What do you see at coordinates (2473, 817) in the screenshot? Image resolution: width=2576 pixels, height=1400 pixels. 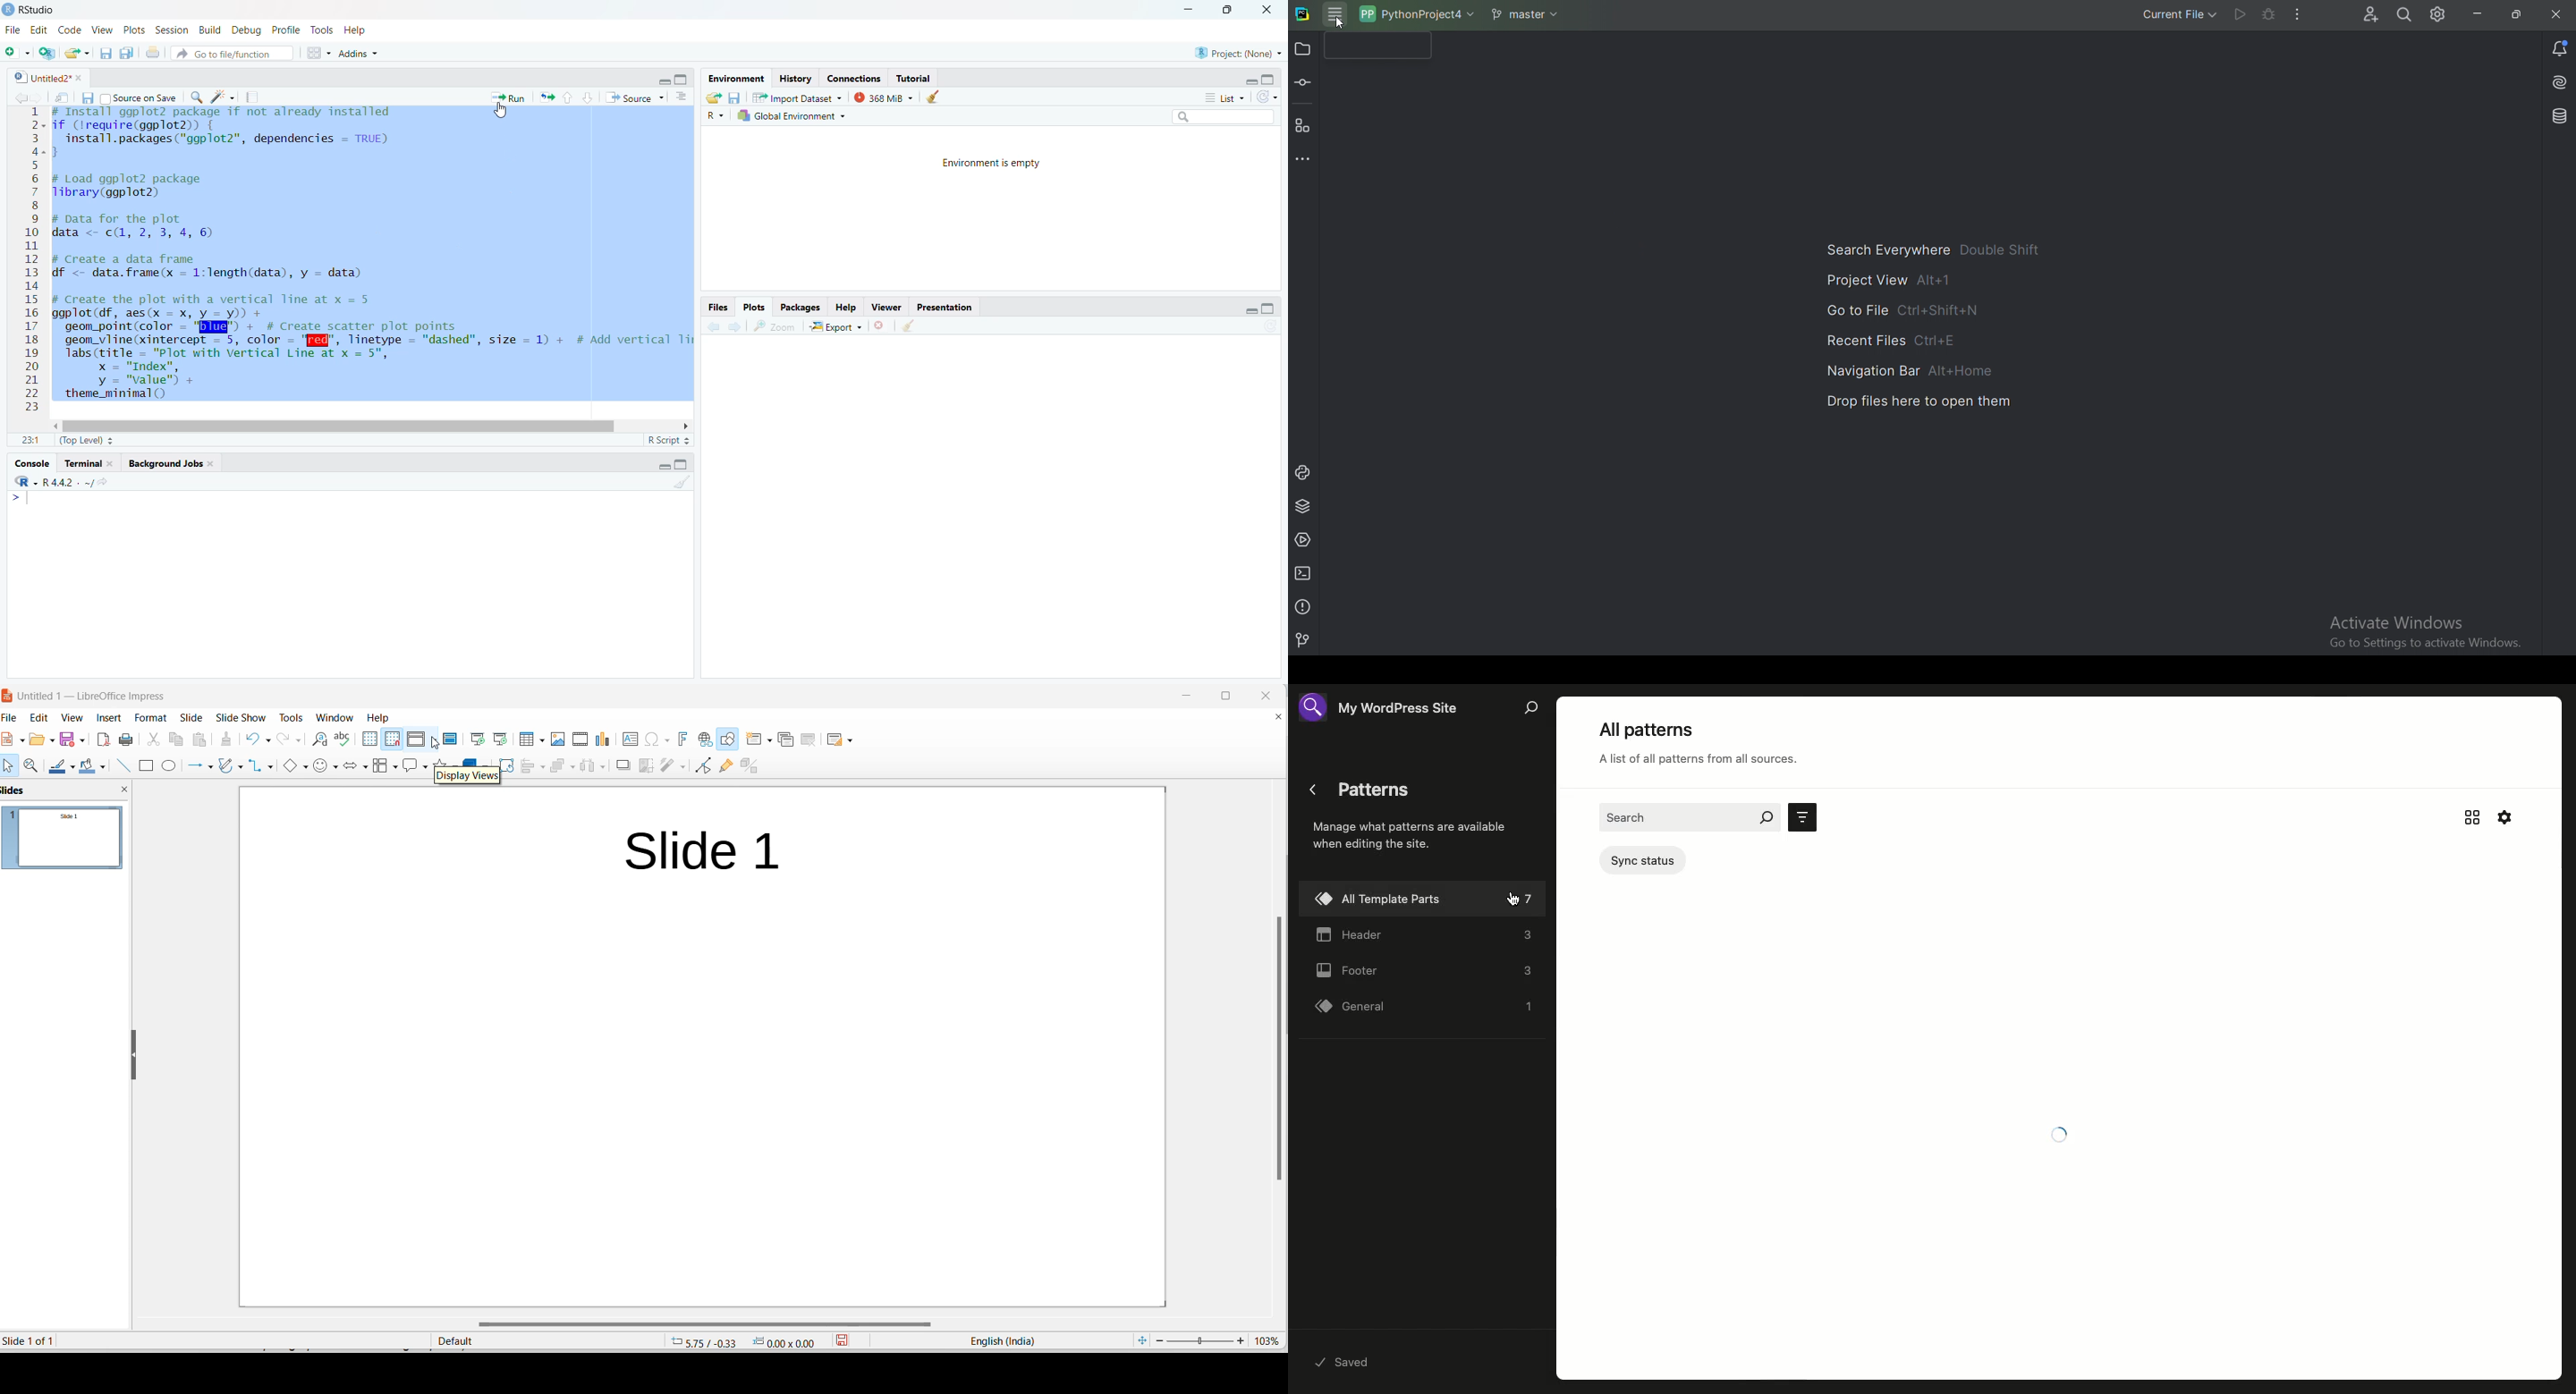 I see `Grid` at bounding box center [2473, 817].